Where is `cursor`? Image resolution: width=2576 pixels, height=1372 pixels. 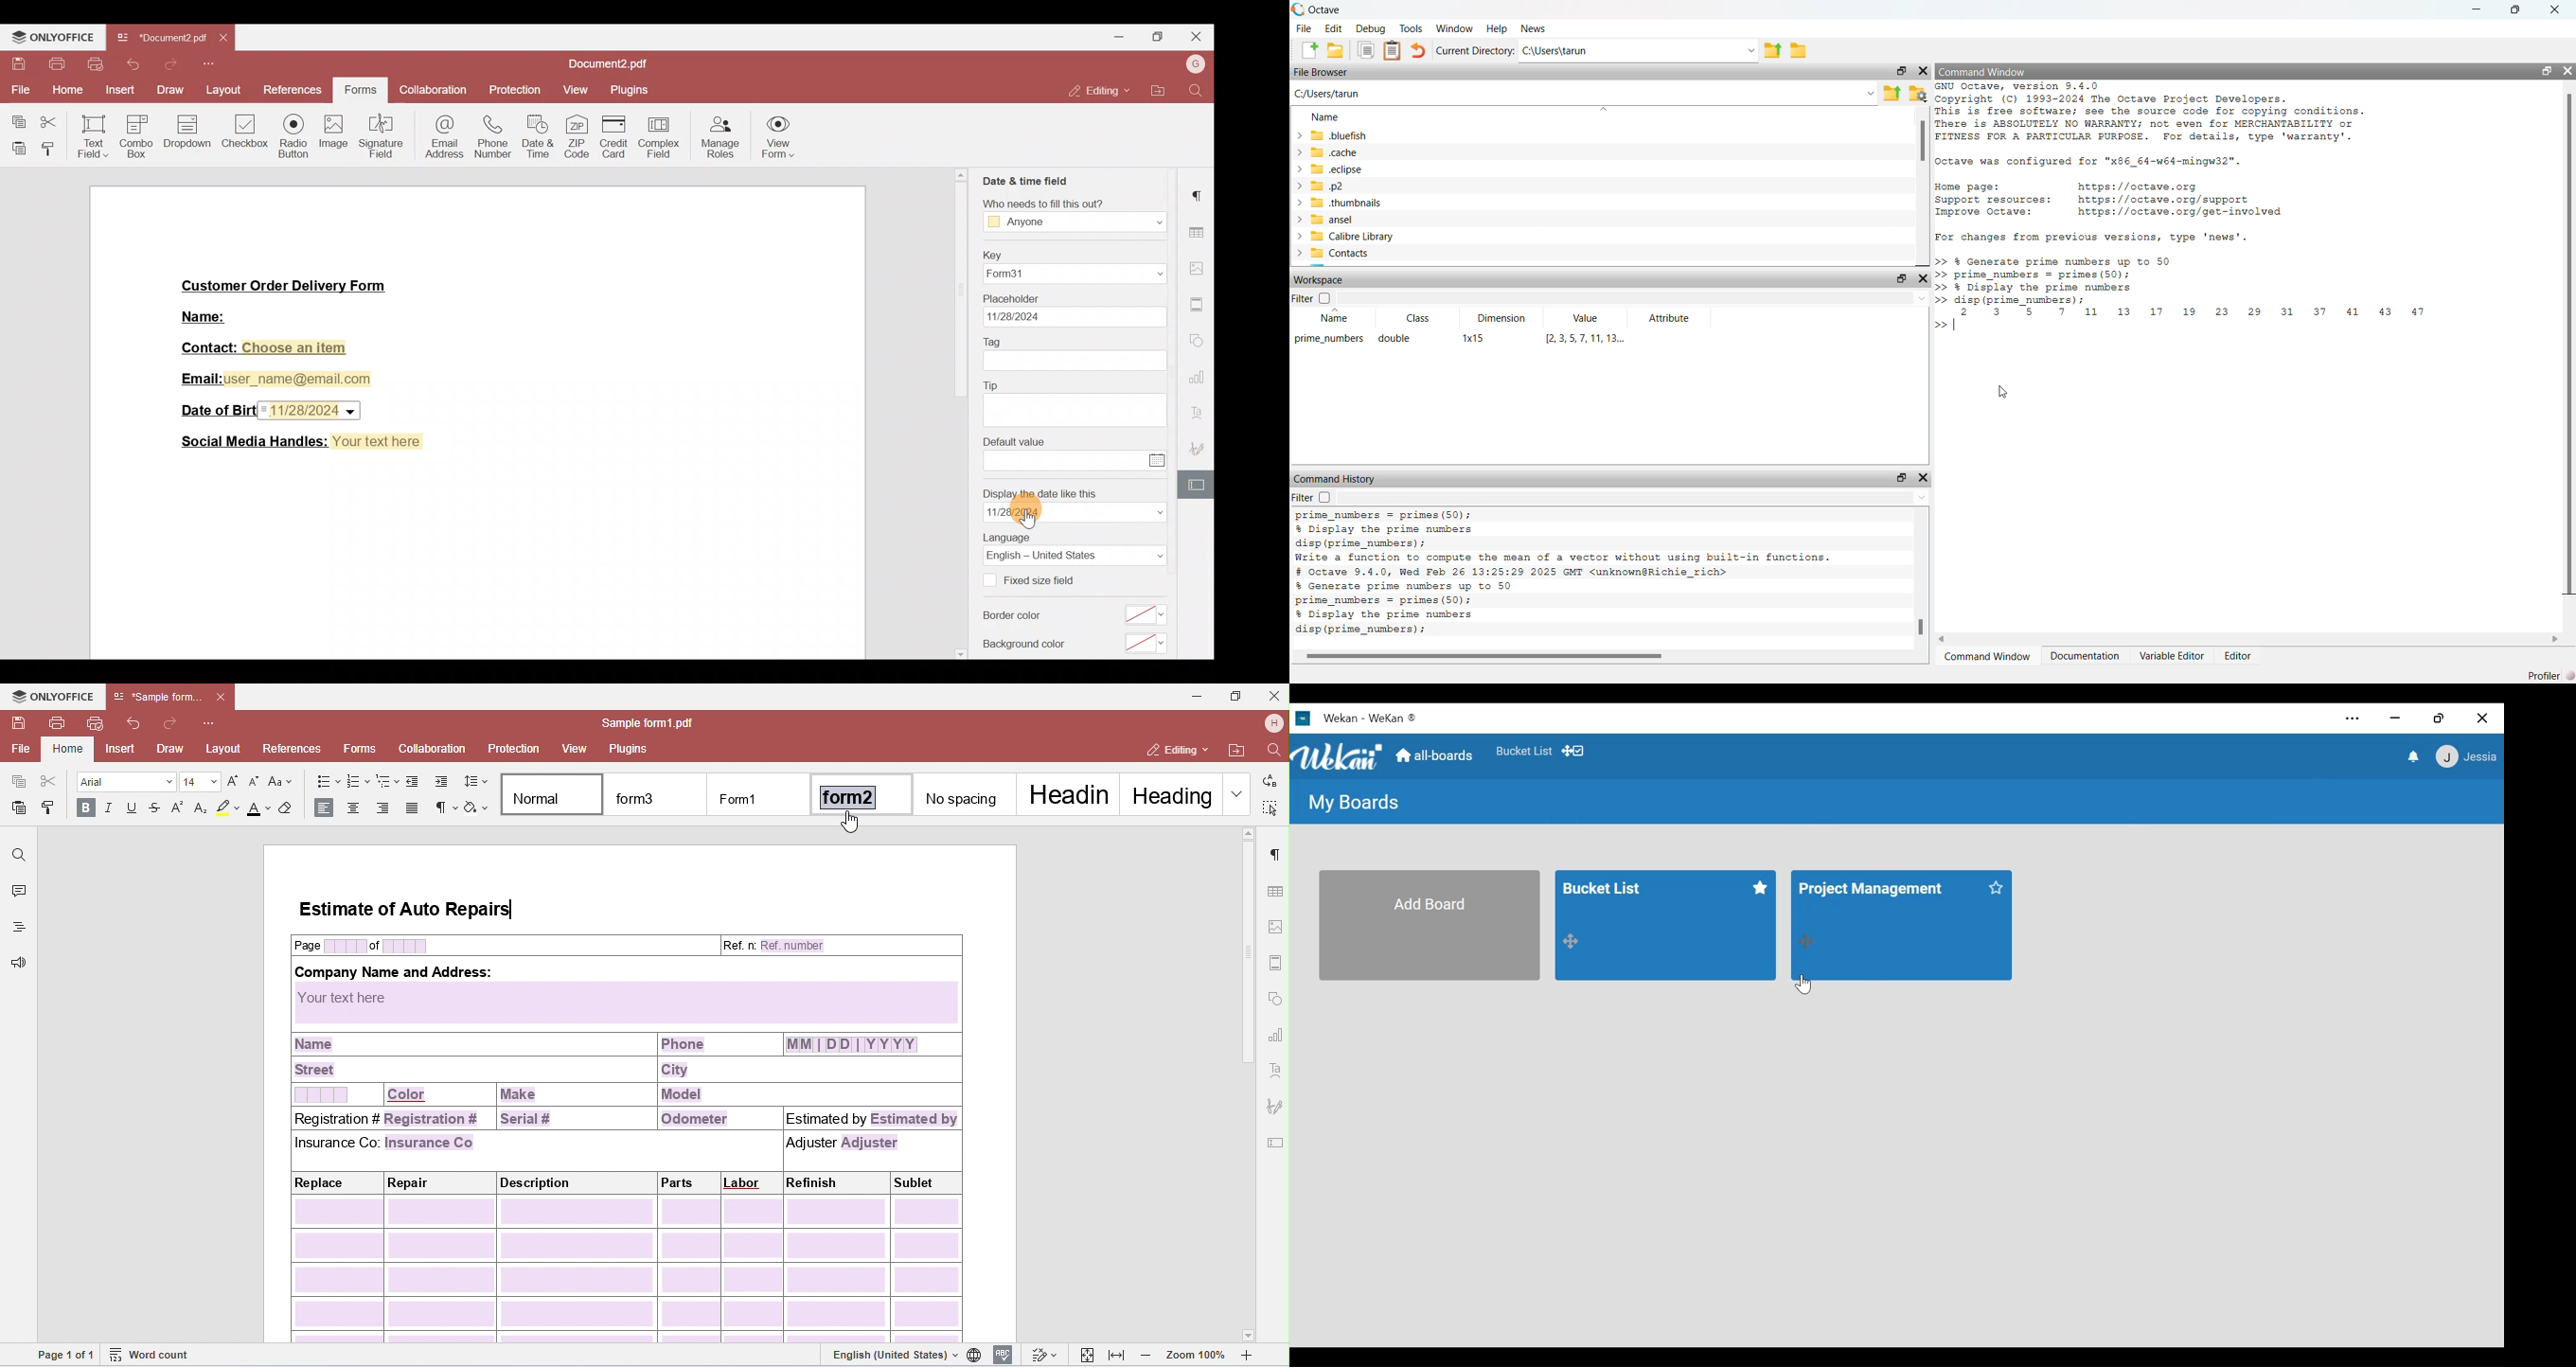 cursor is located at coordinates (1028, 520).